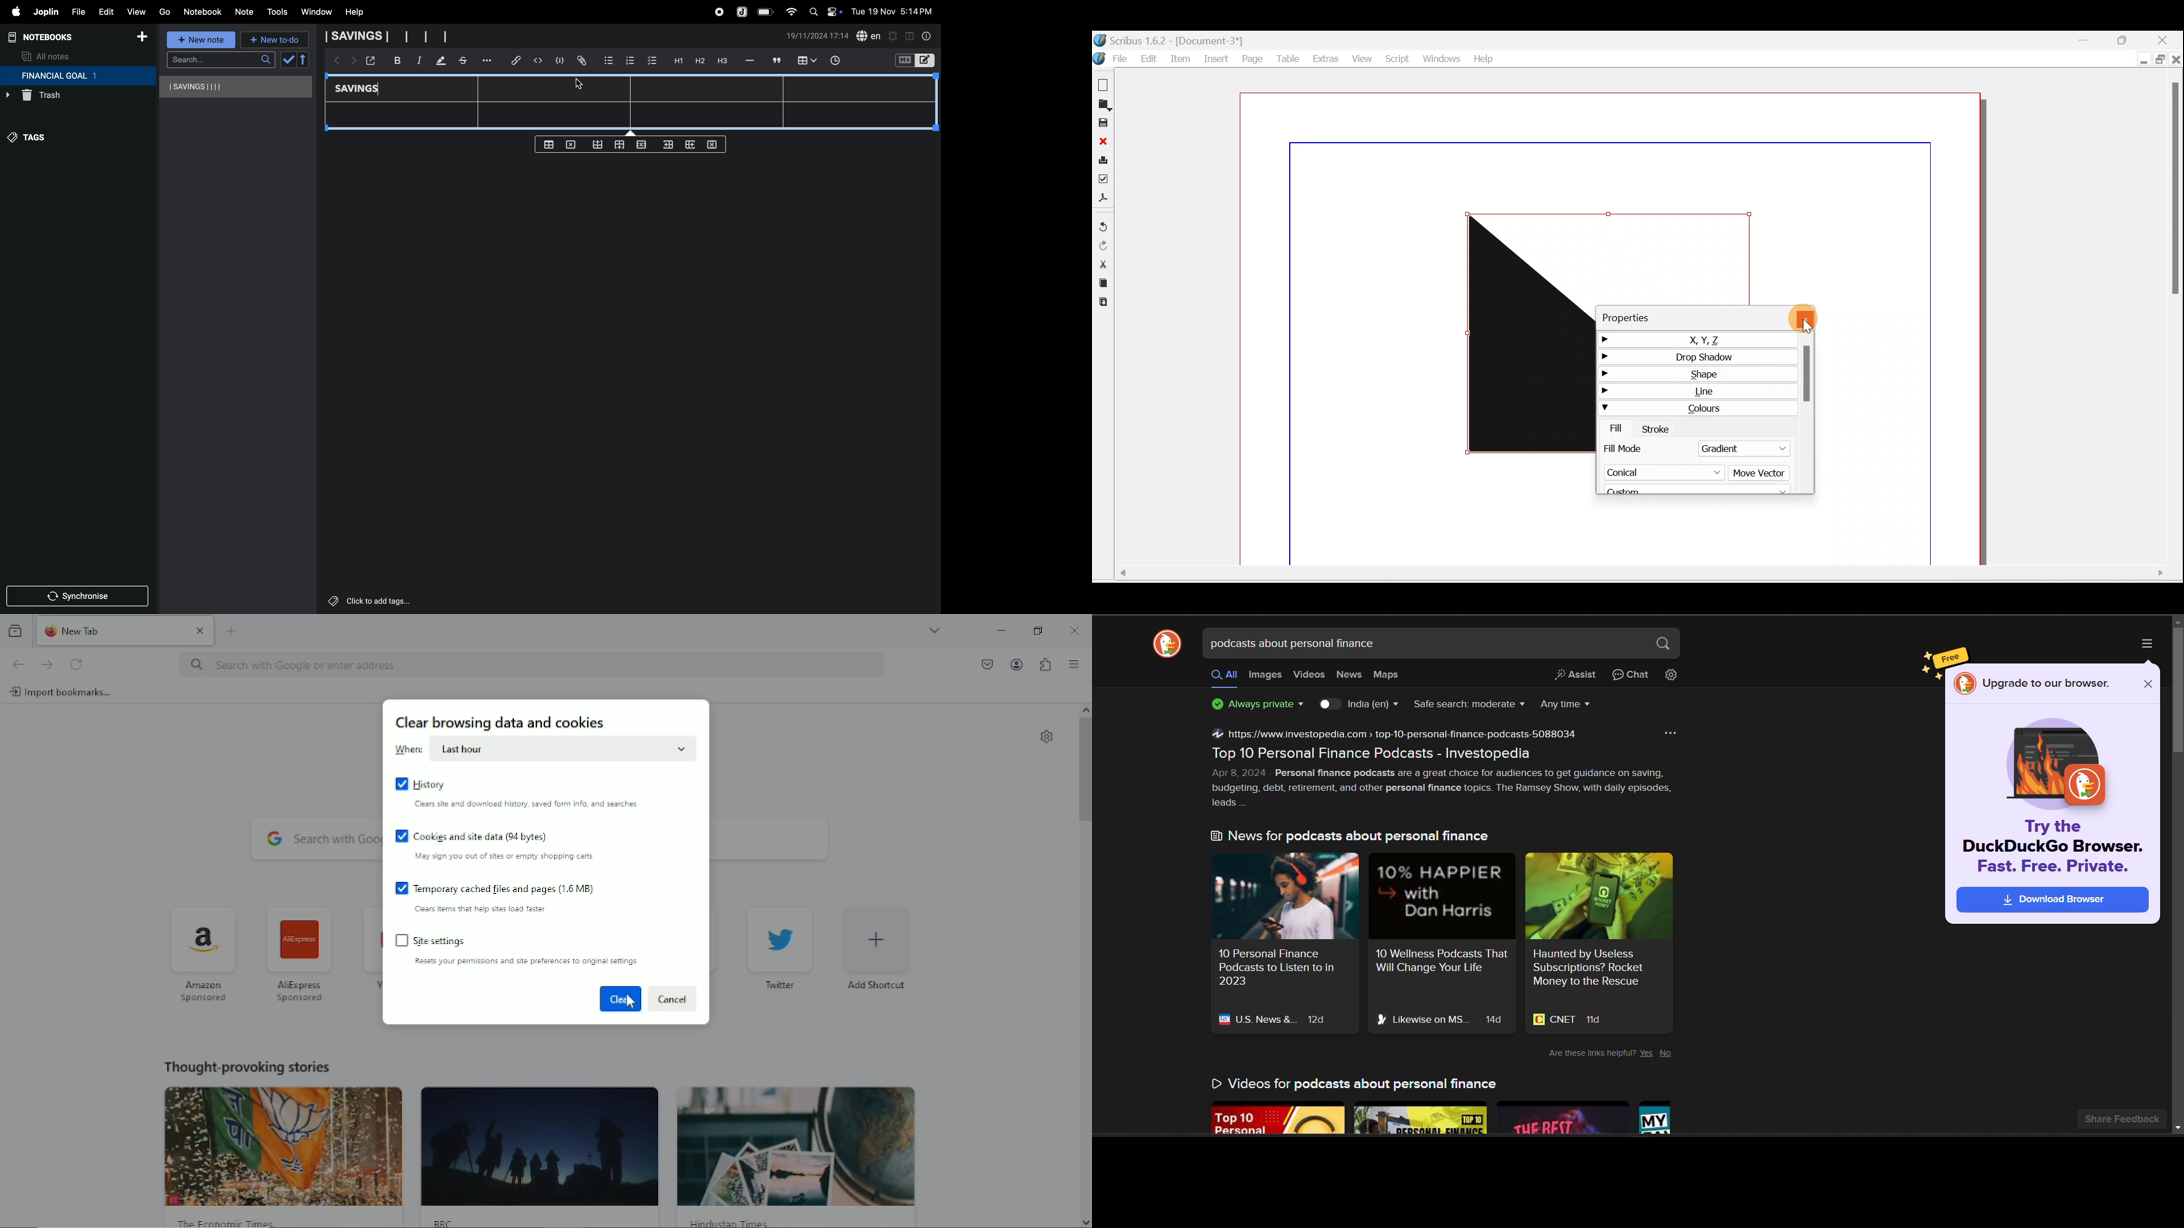  I want to click on joplin, so click(743, 11).